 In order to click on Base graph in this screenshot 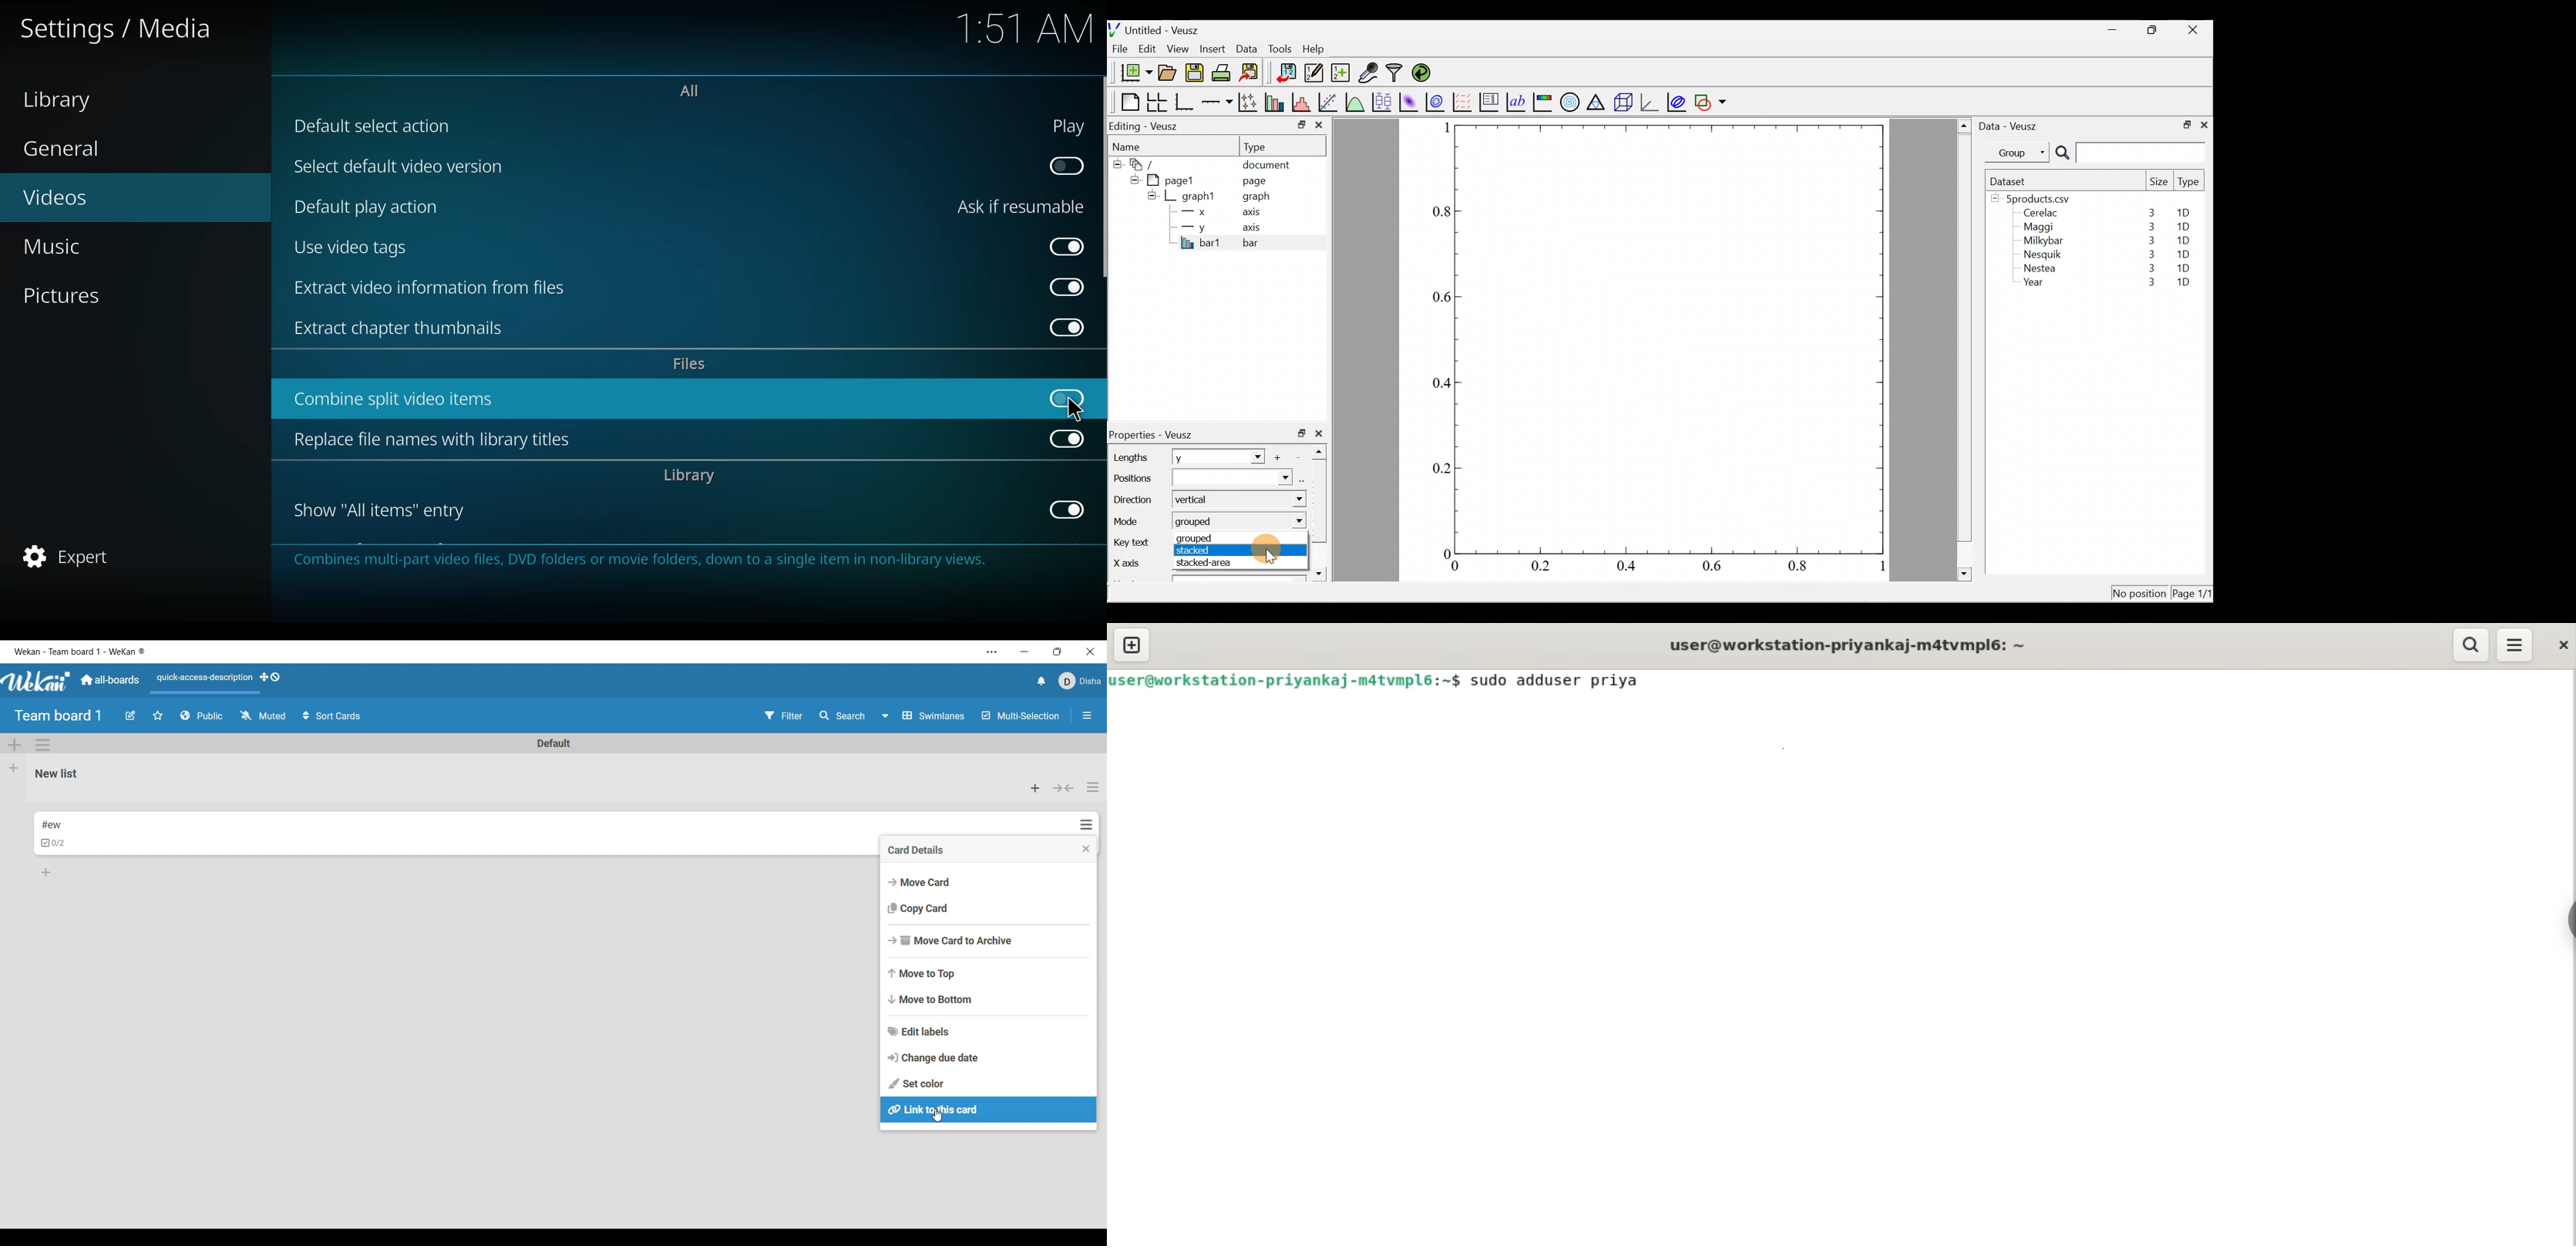, I will do `click(1185, 102)`.